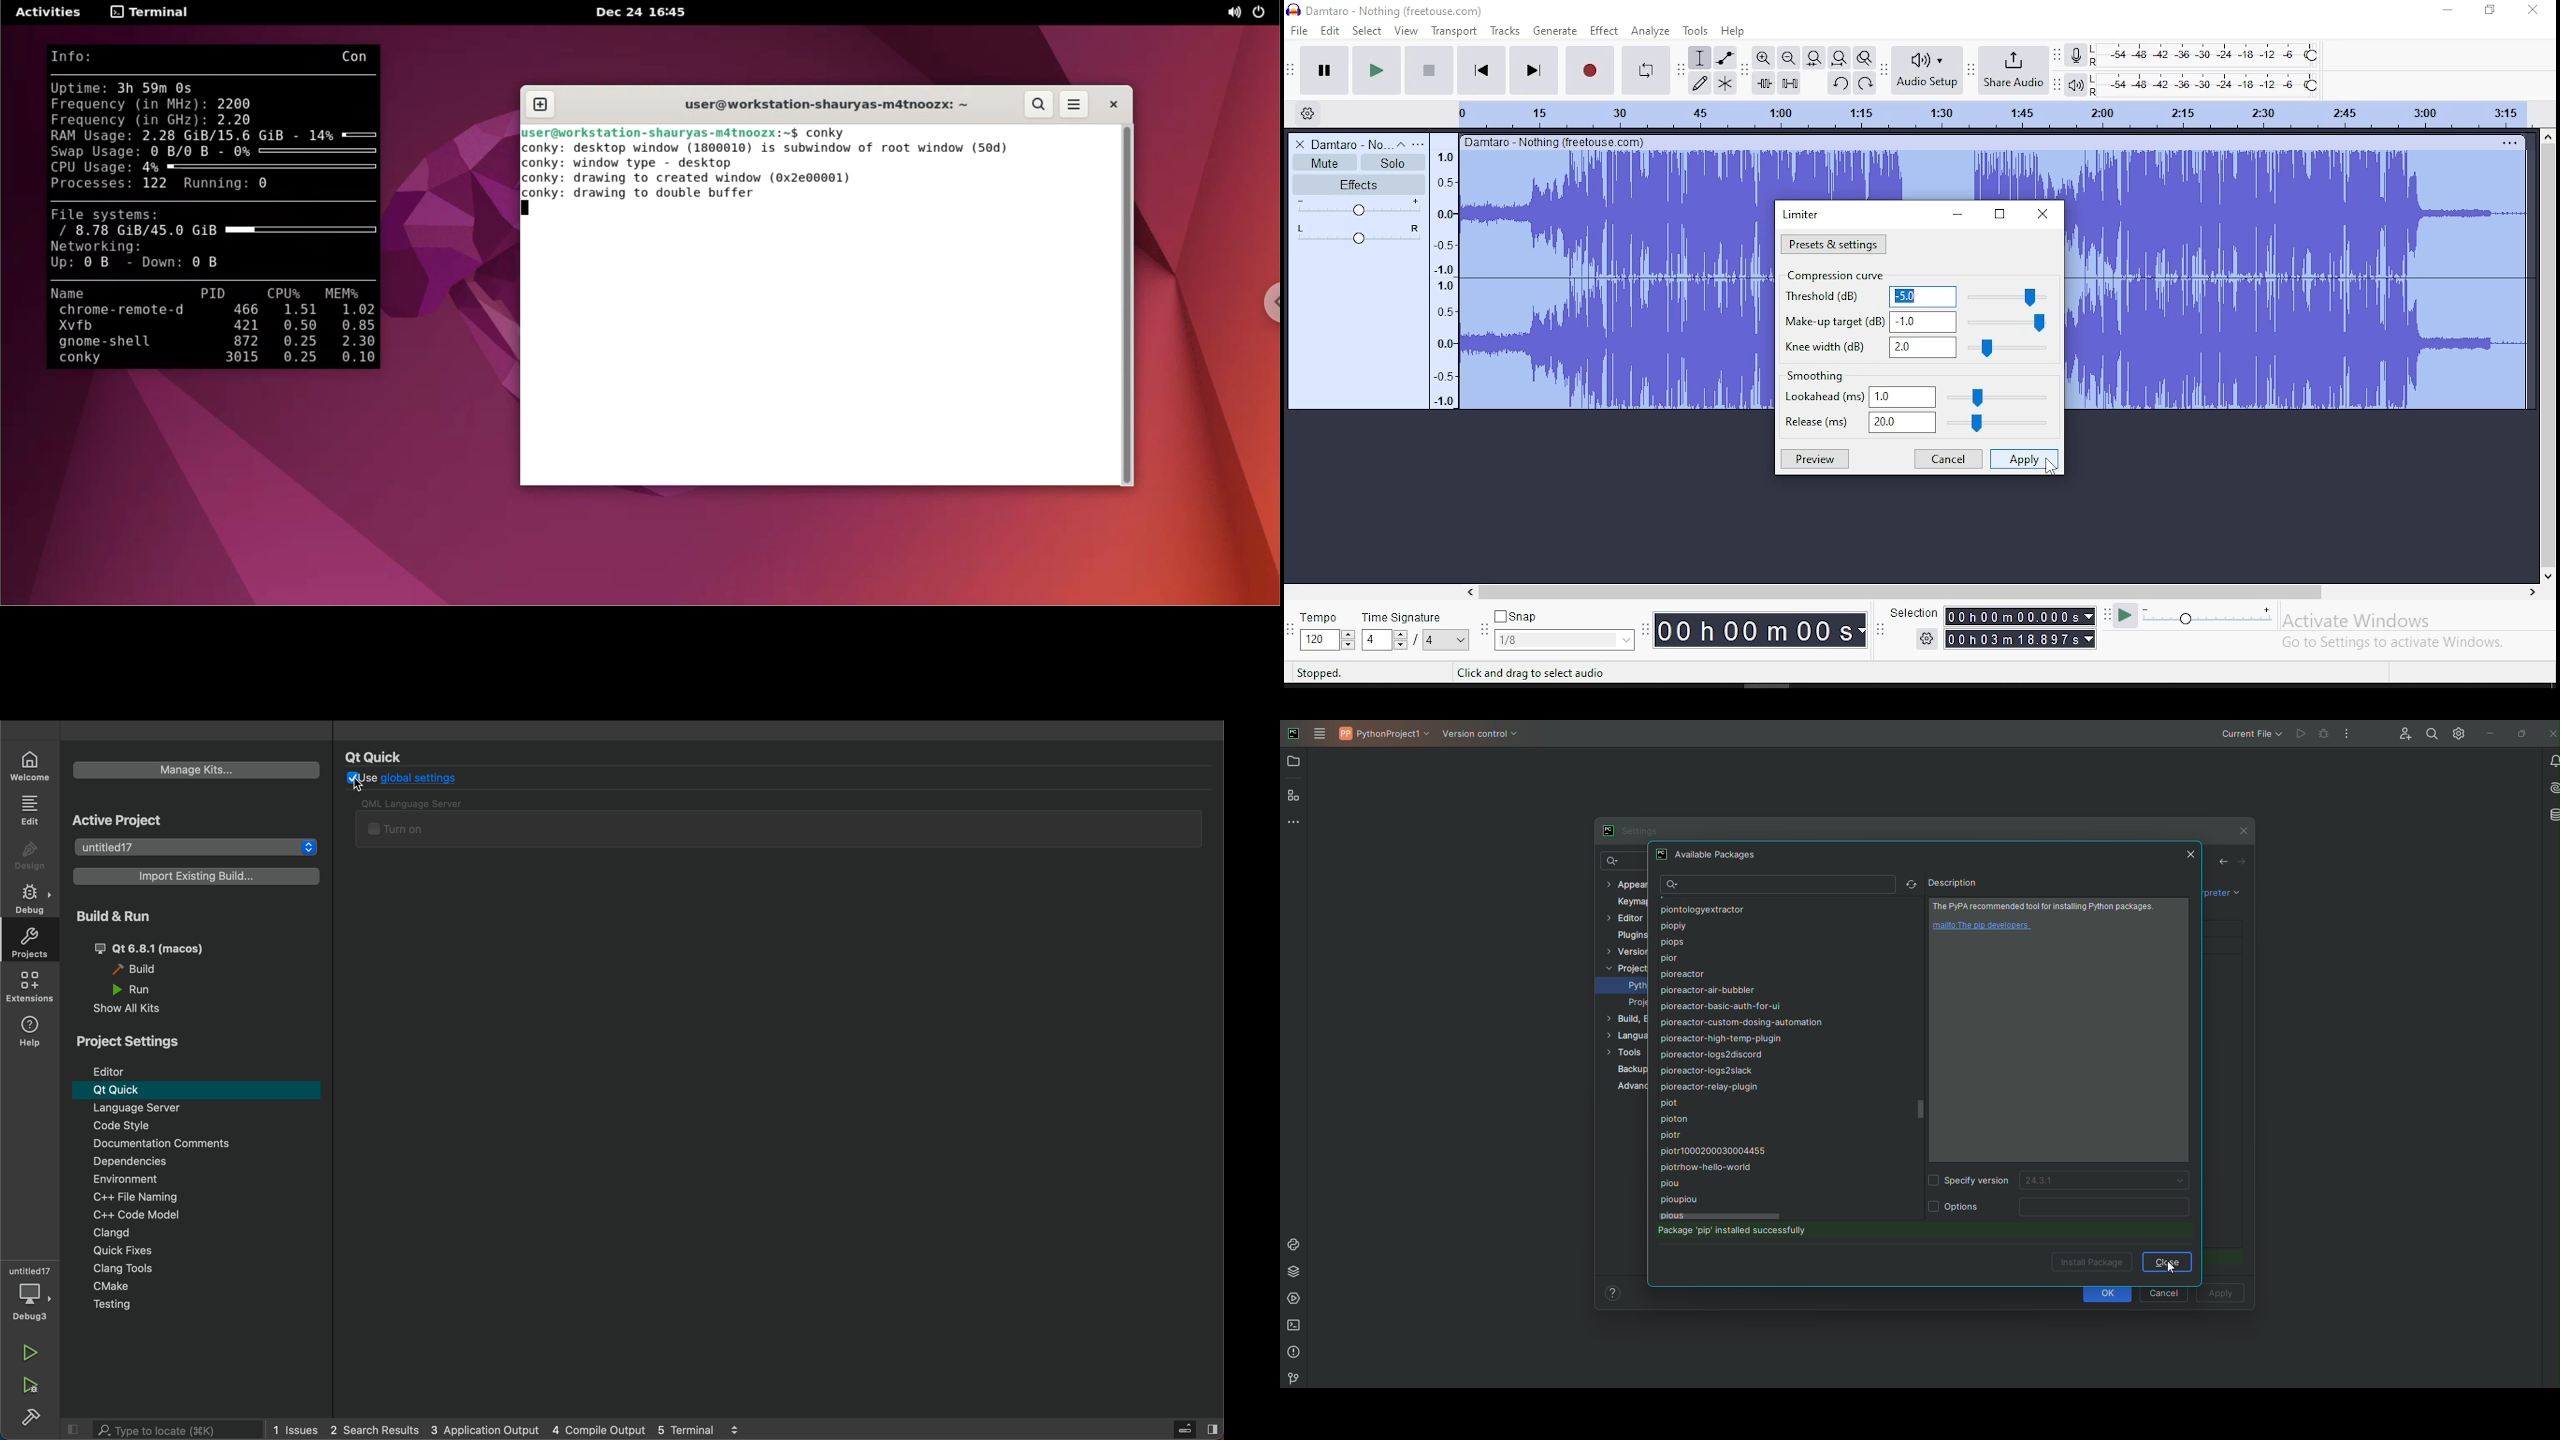  I want to click on clang tools, so click(203, 1268).